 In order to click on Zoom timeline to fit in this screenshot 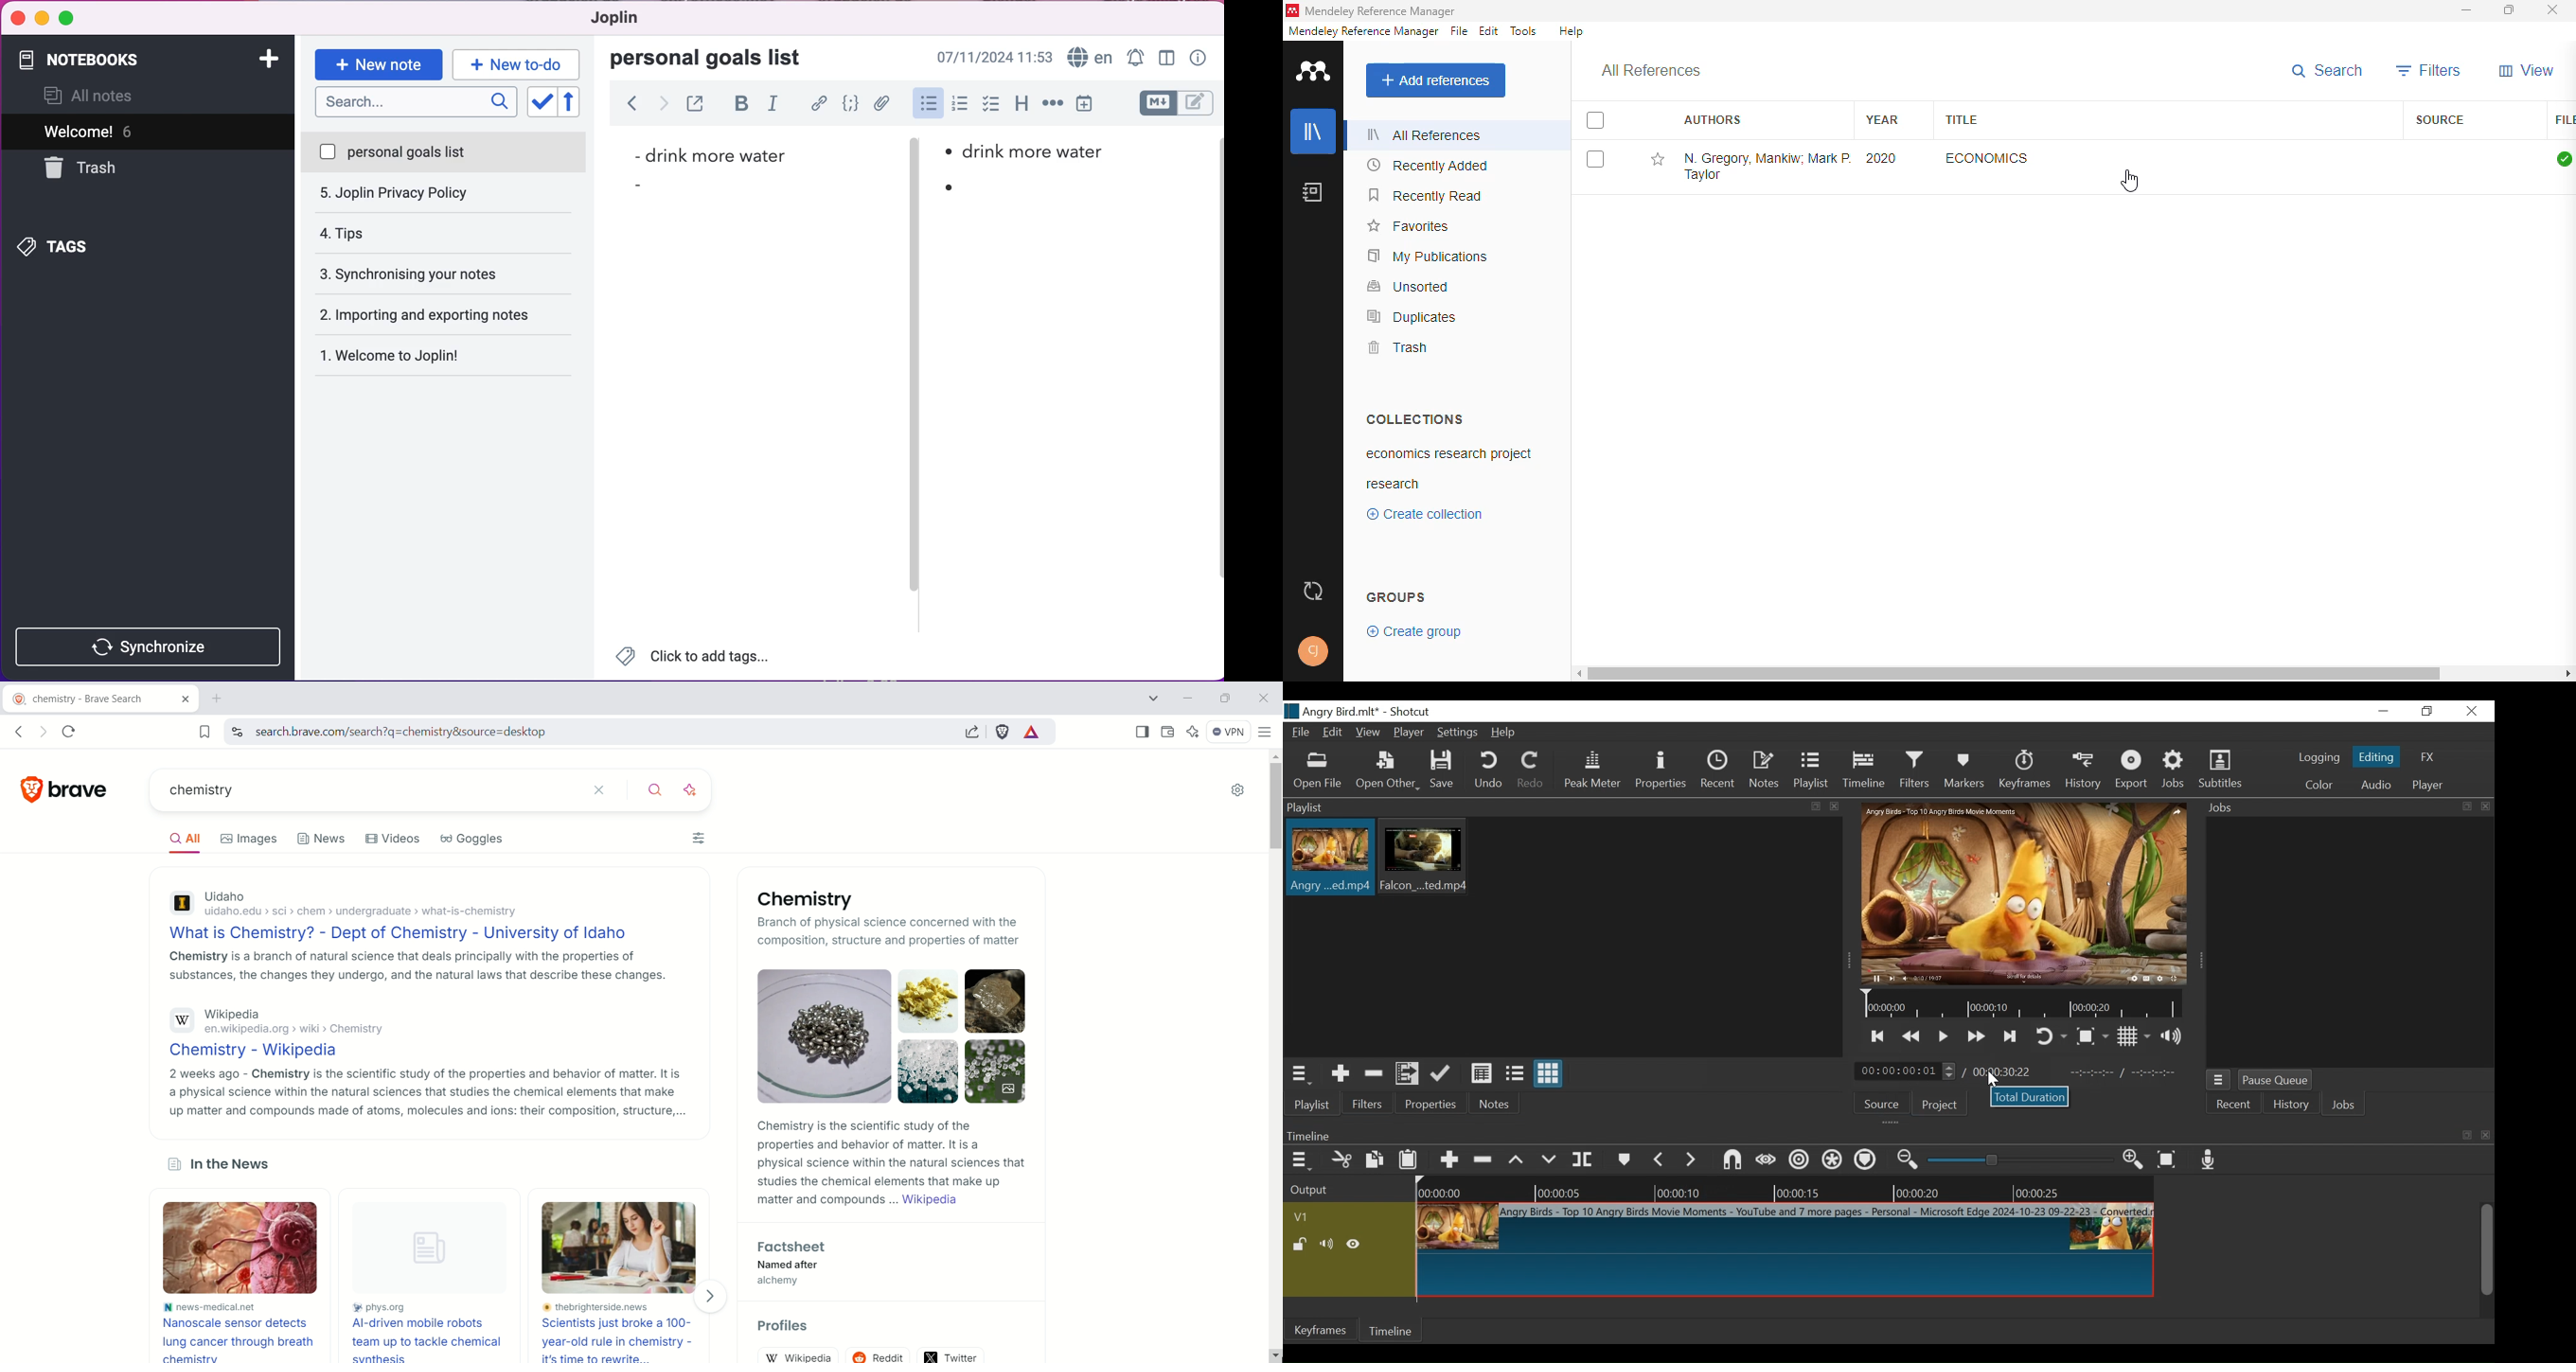, I will do `click(2168, 1159)`.